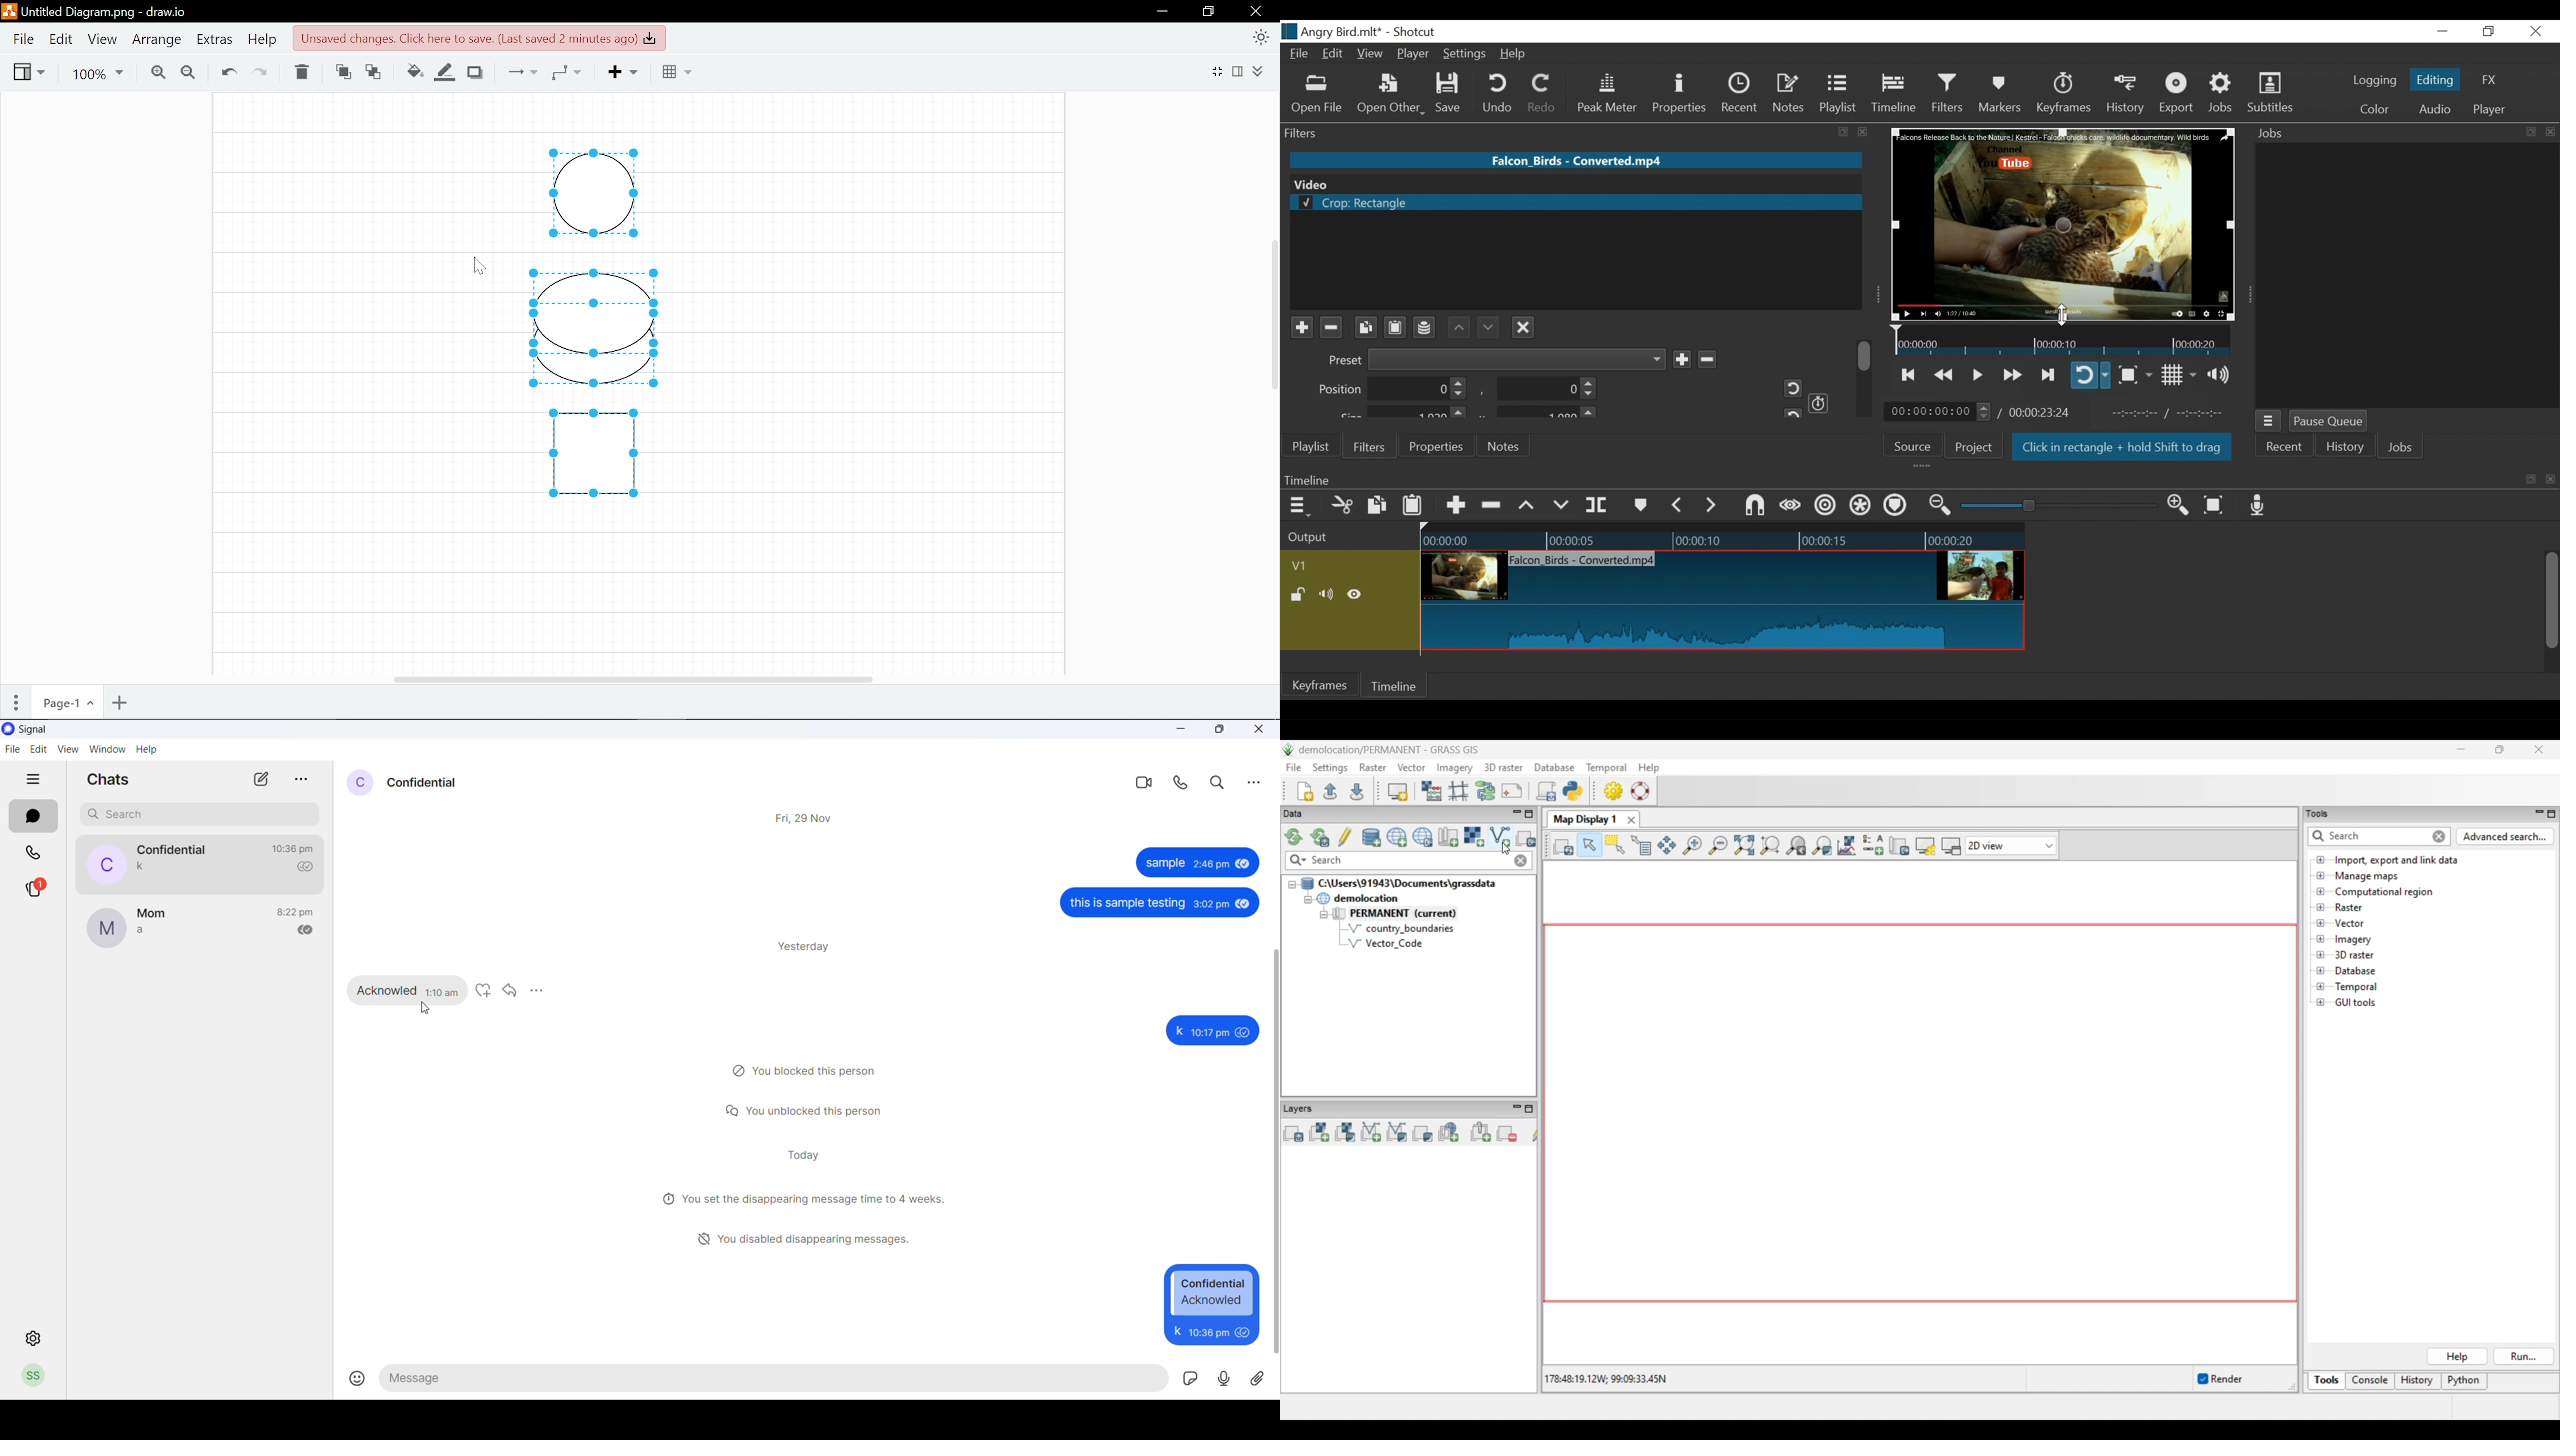 The width and height of the screenshot is (2576, 1456). I want to click on search chats, so click(205, 815).